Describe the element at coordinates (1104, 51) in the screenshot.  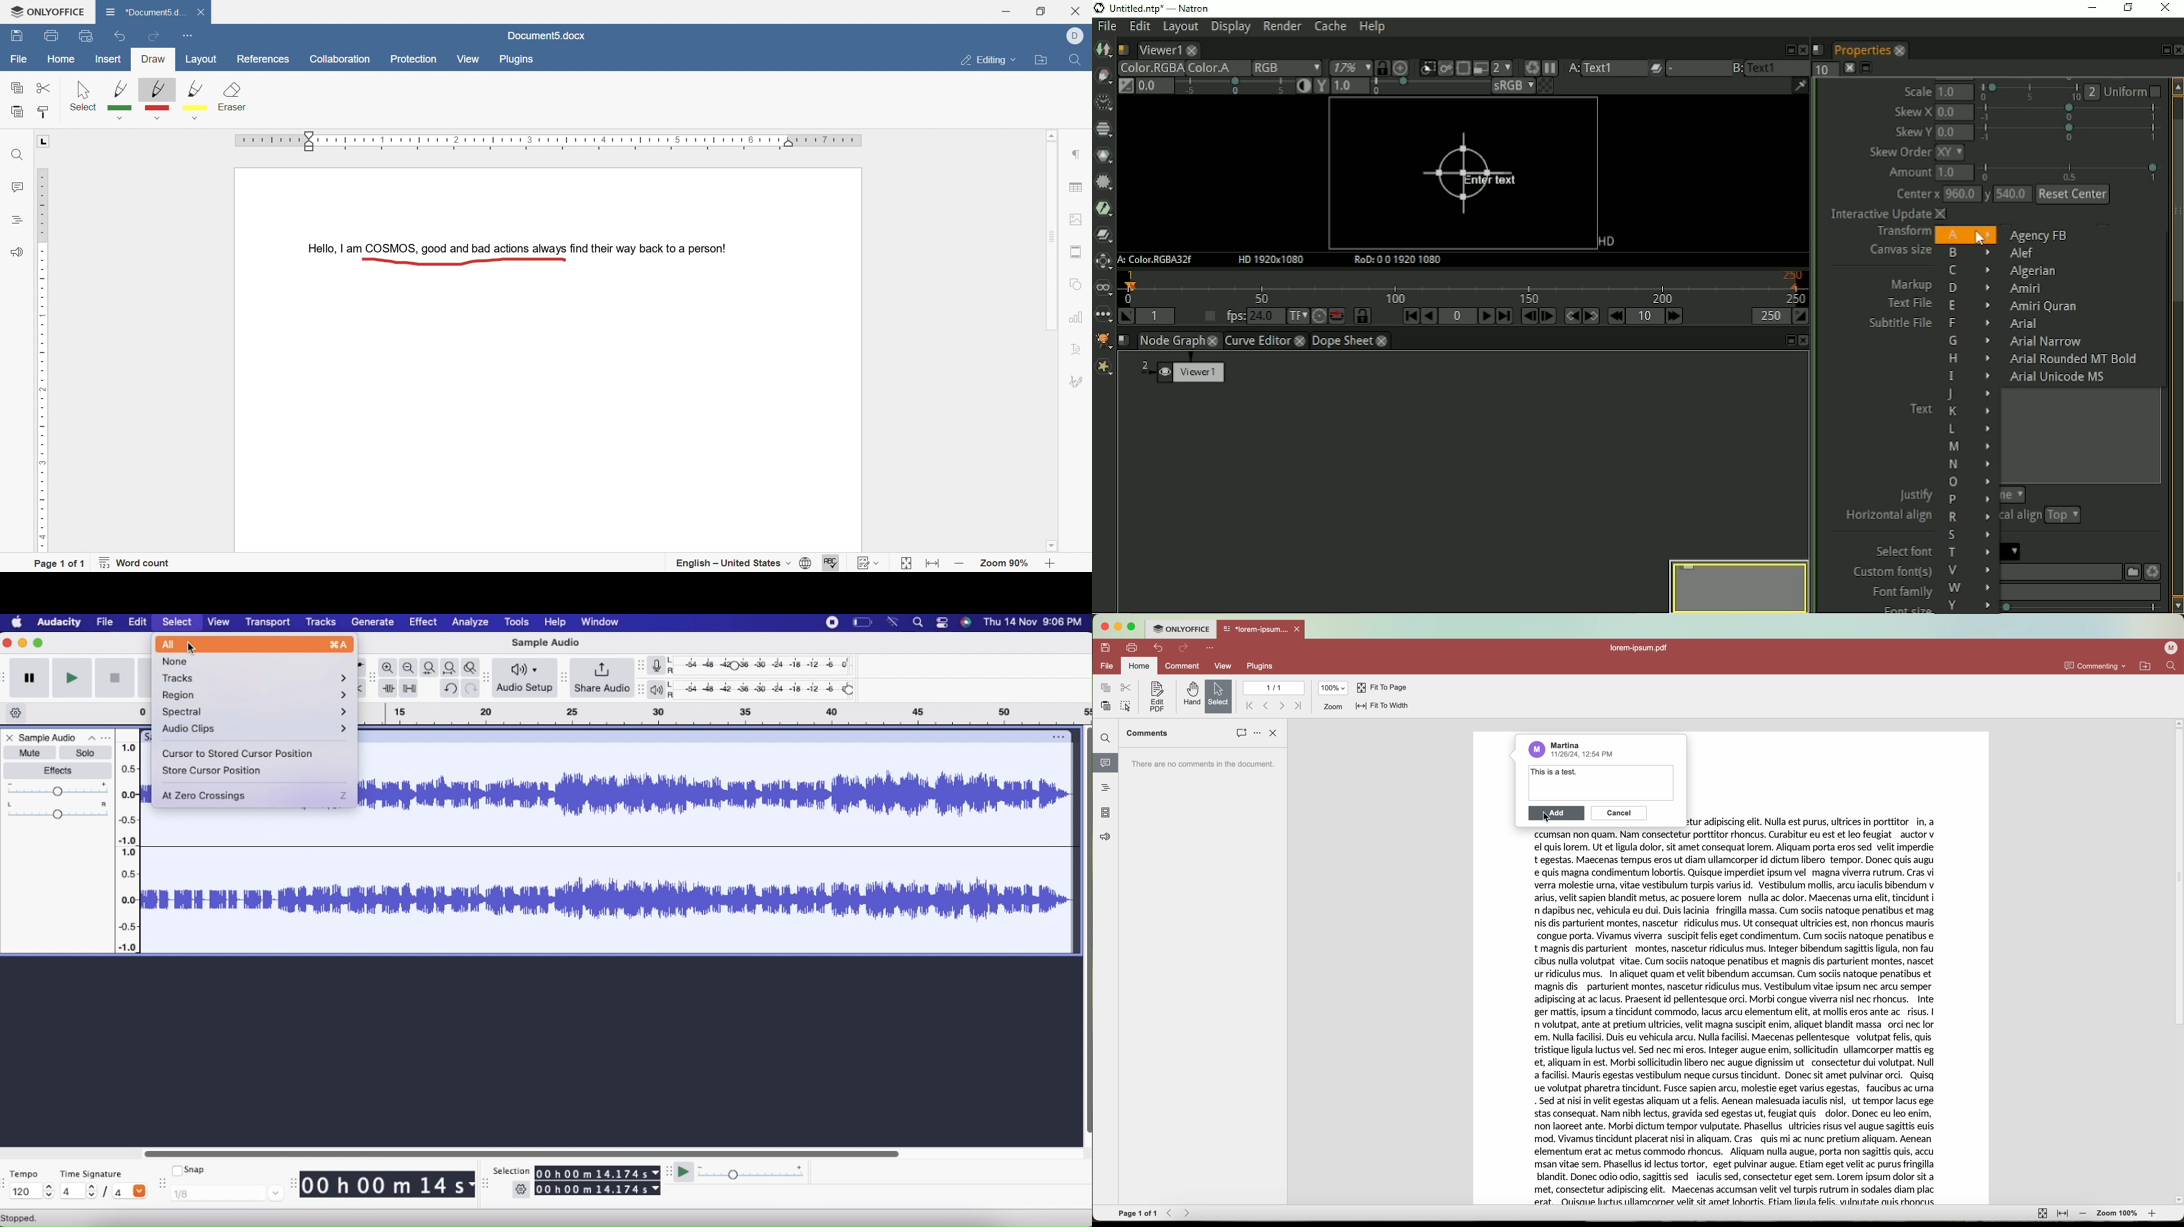
I see `Image` at that location.